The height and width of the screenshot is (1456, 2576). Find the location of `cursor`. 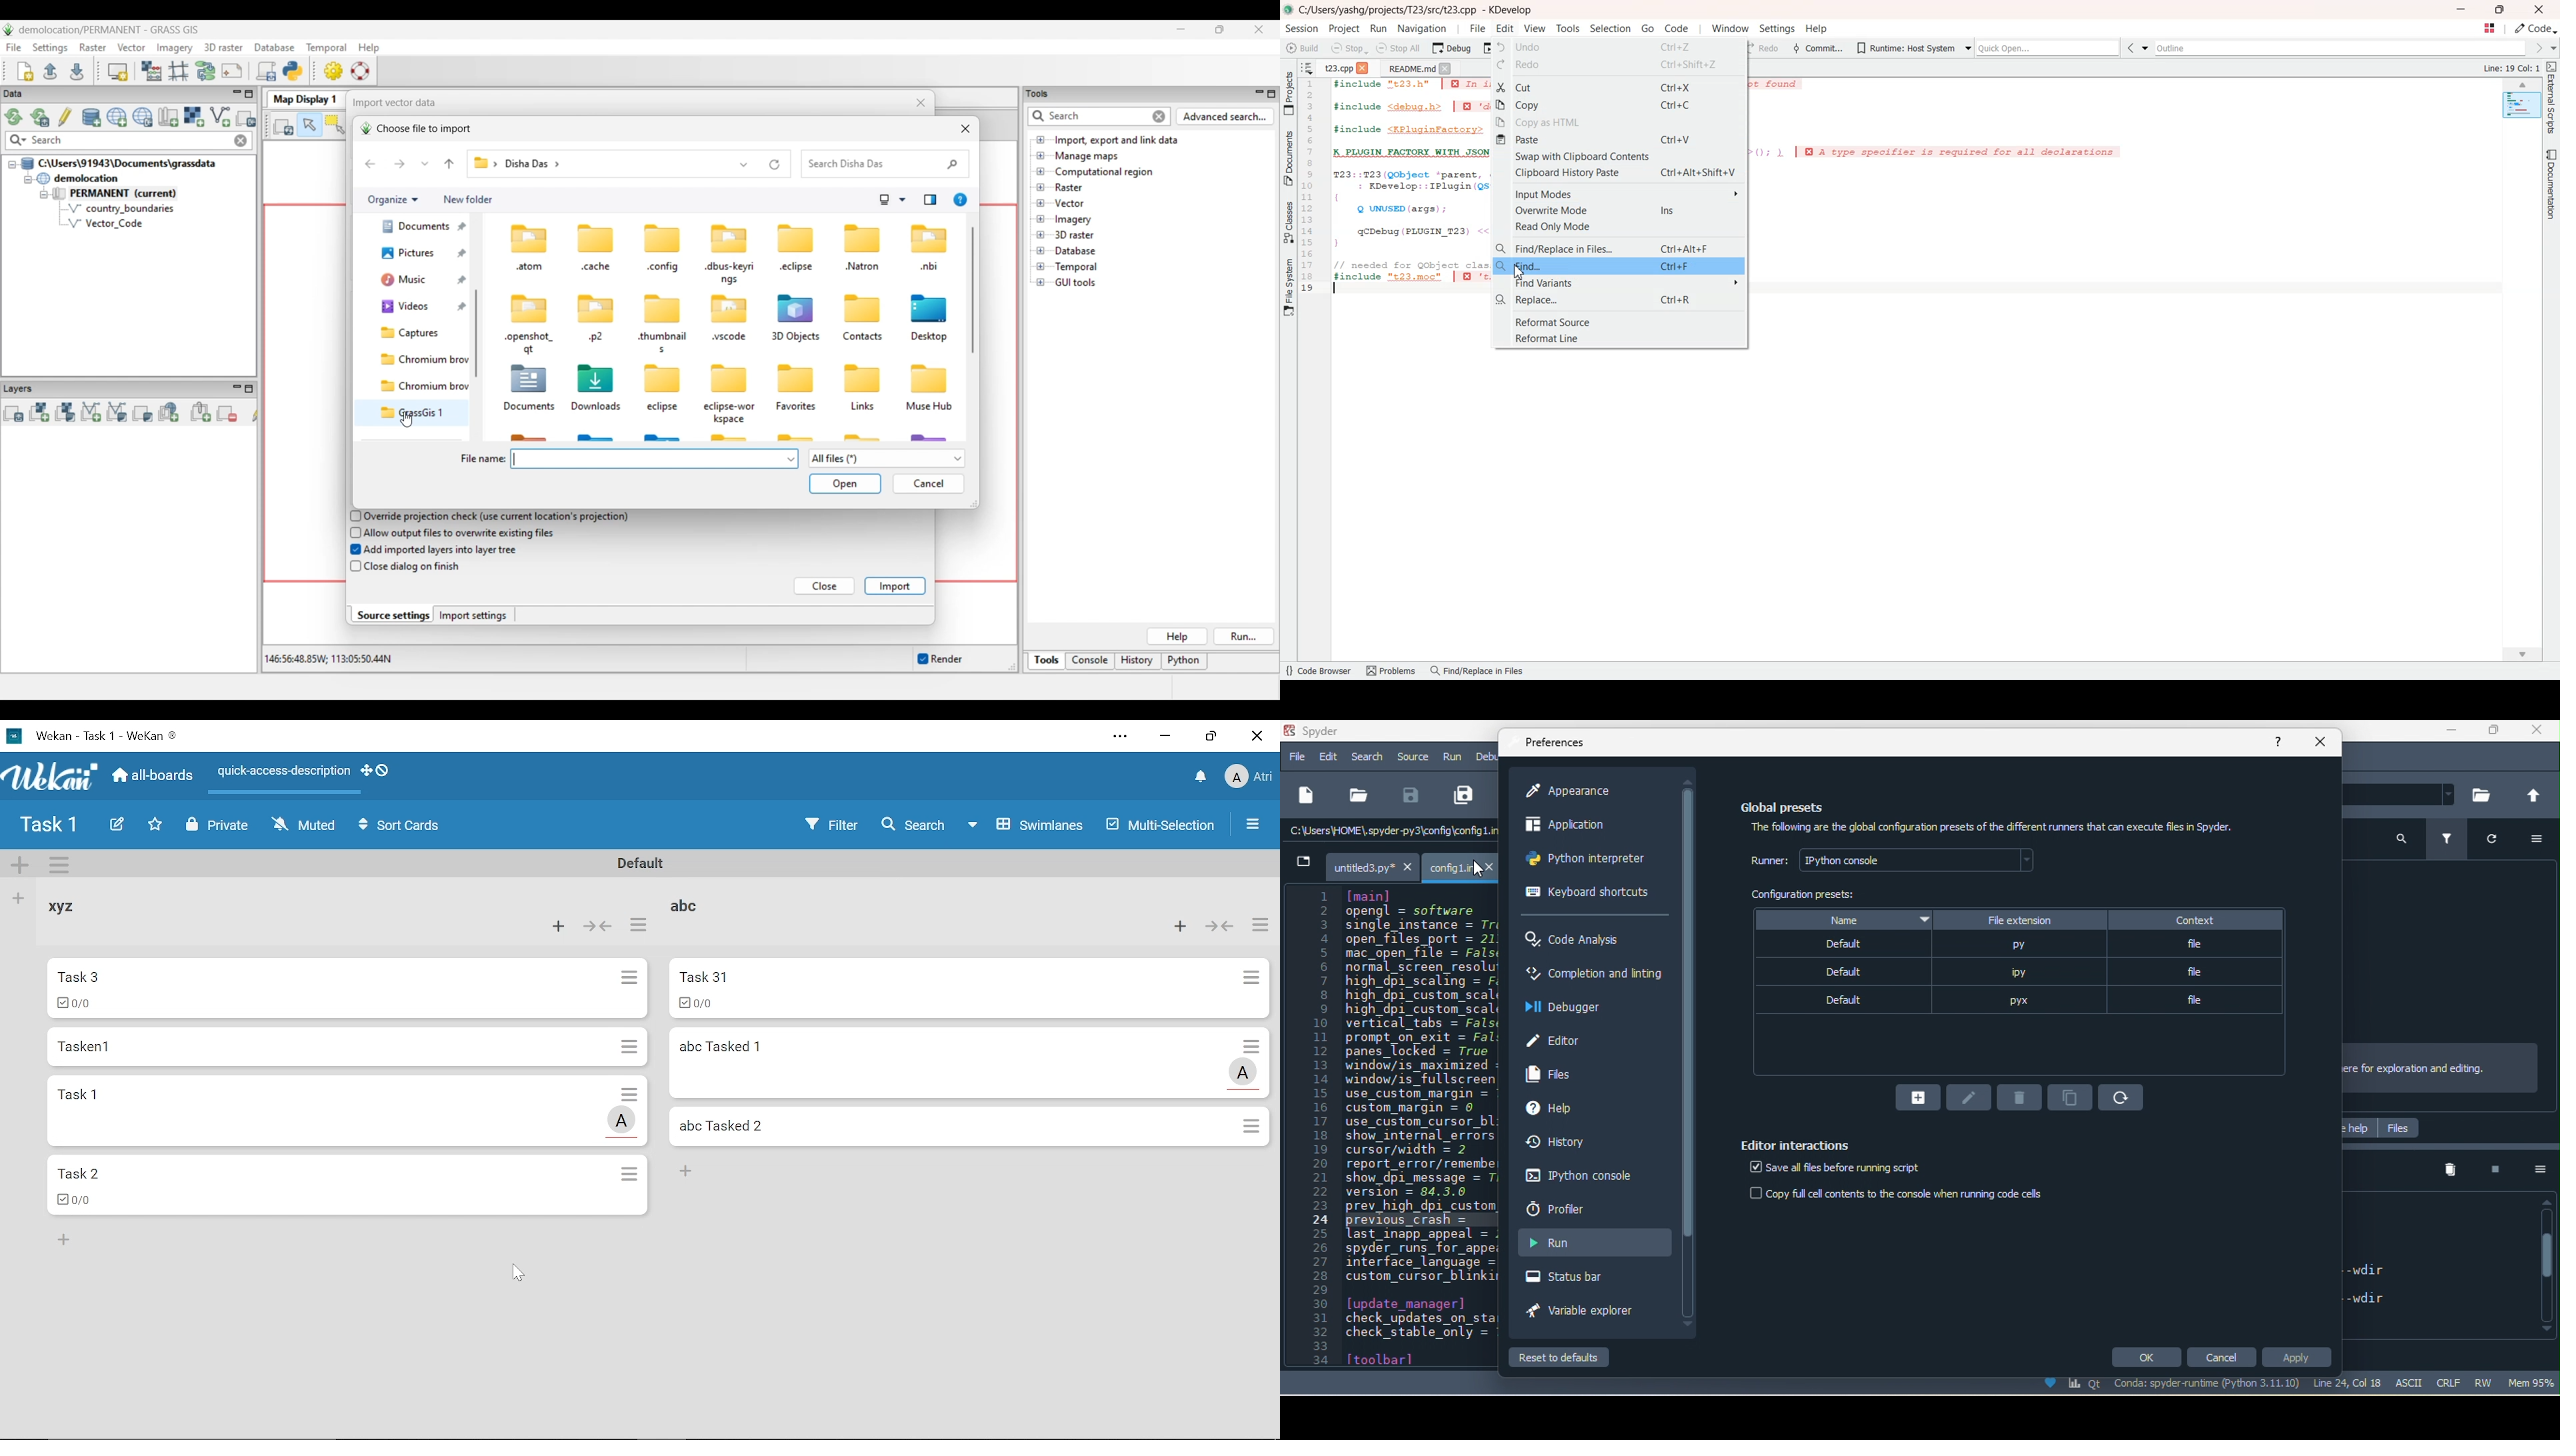

cursor is located at coordinates (527, 1279).